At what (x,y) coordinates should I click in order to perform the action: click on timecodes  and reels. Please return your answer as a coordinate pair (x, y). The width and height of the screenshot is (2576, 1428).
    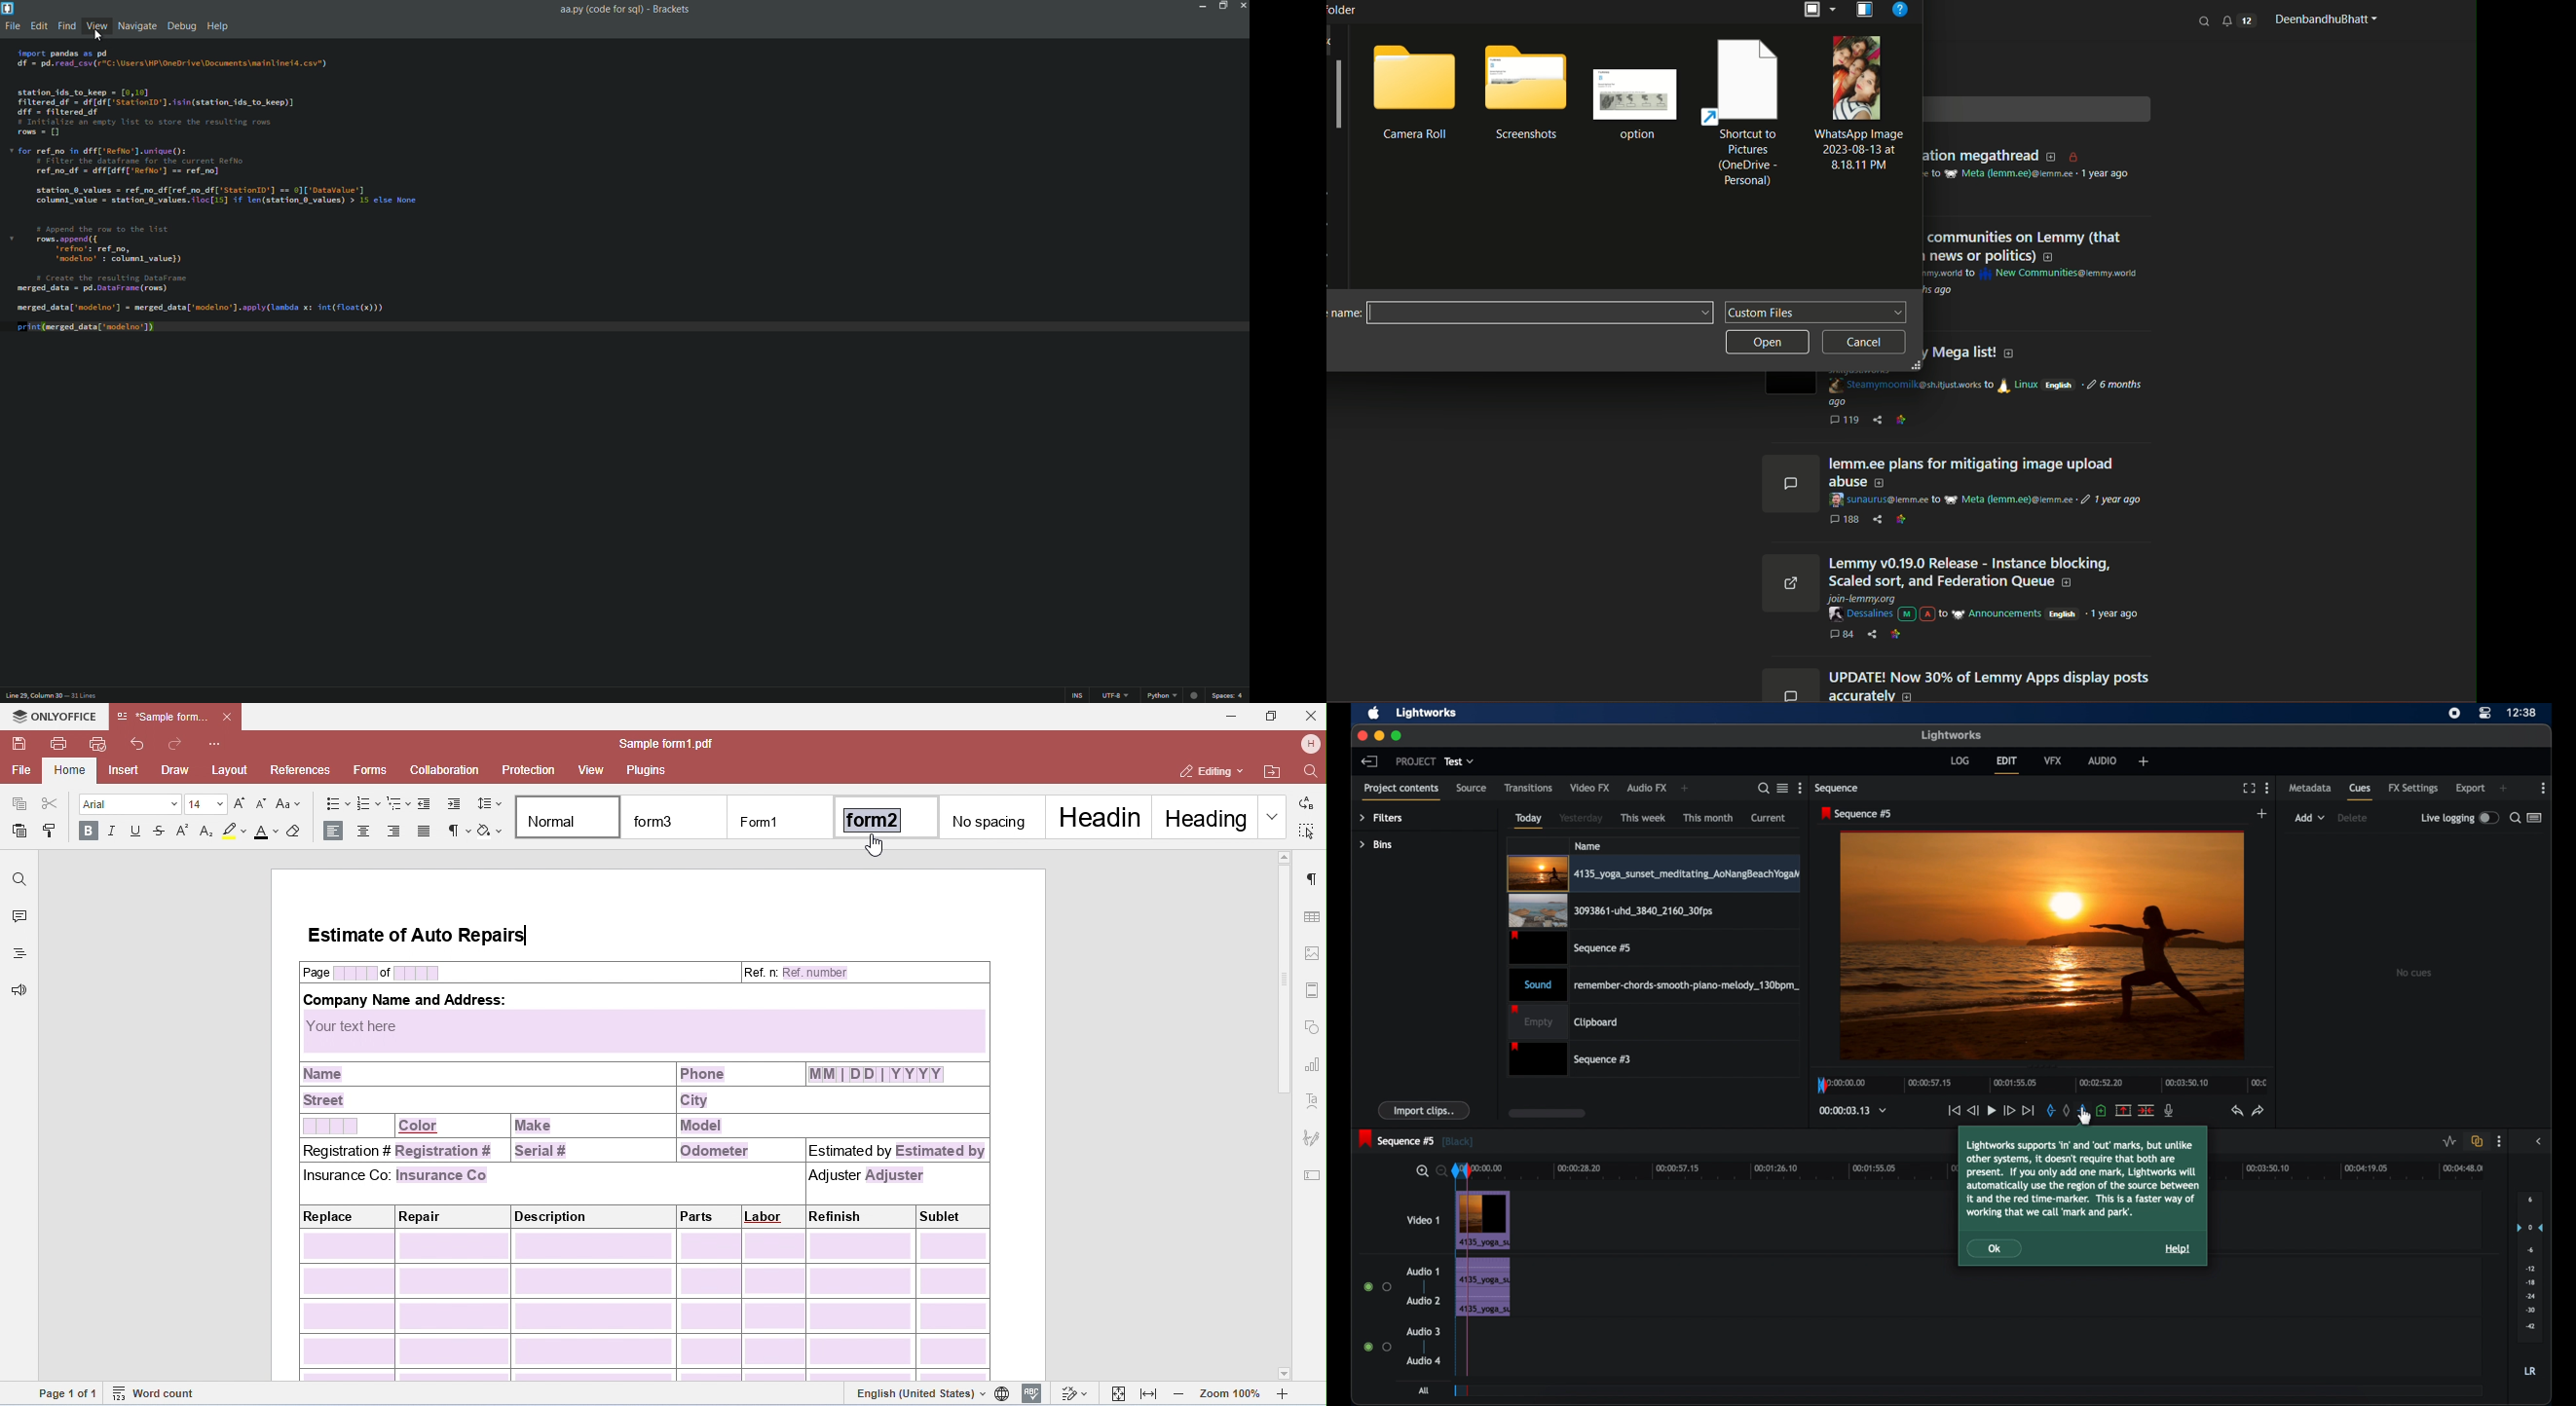
    Looking at the image, I should click on (1854, 1110).